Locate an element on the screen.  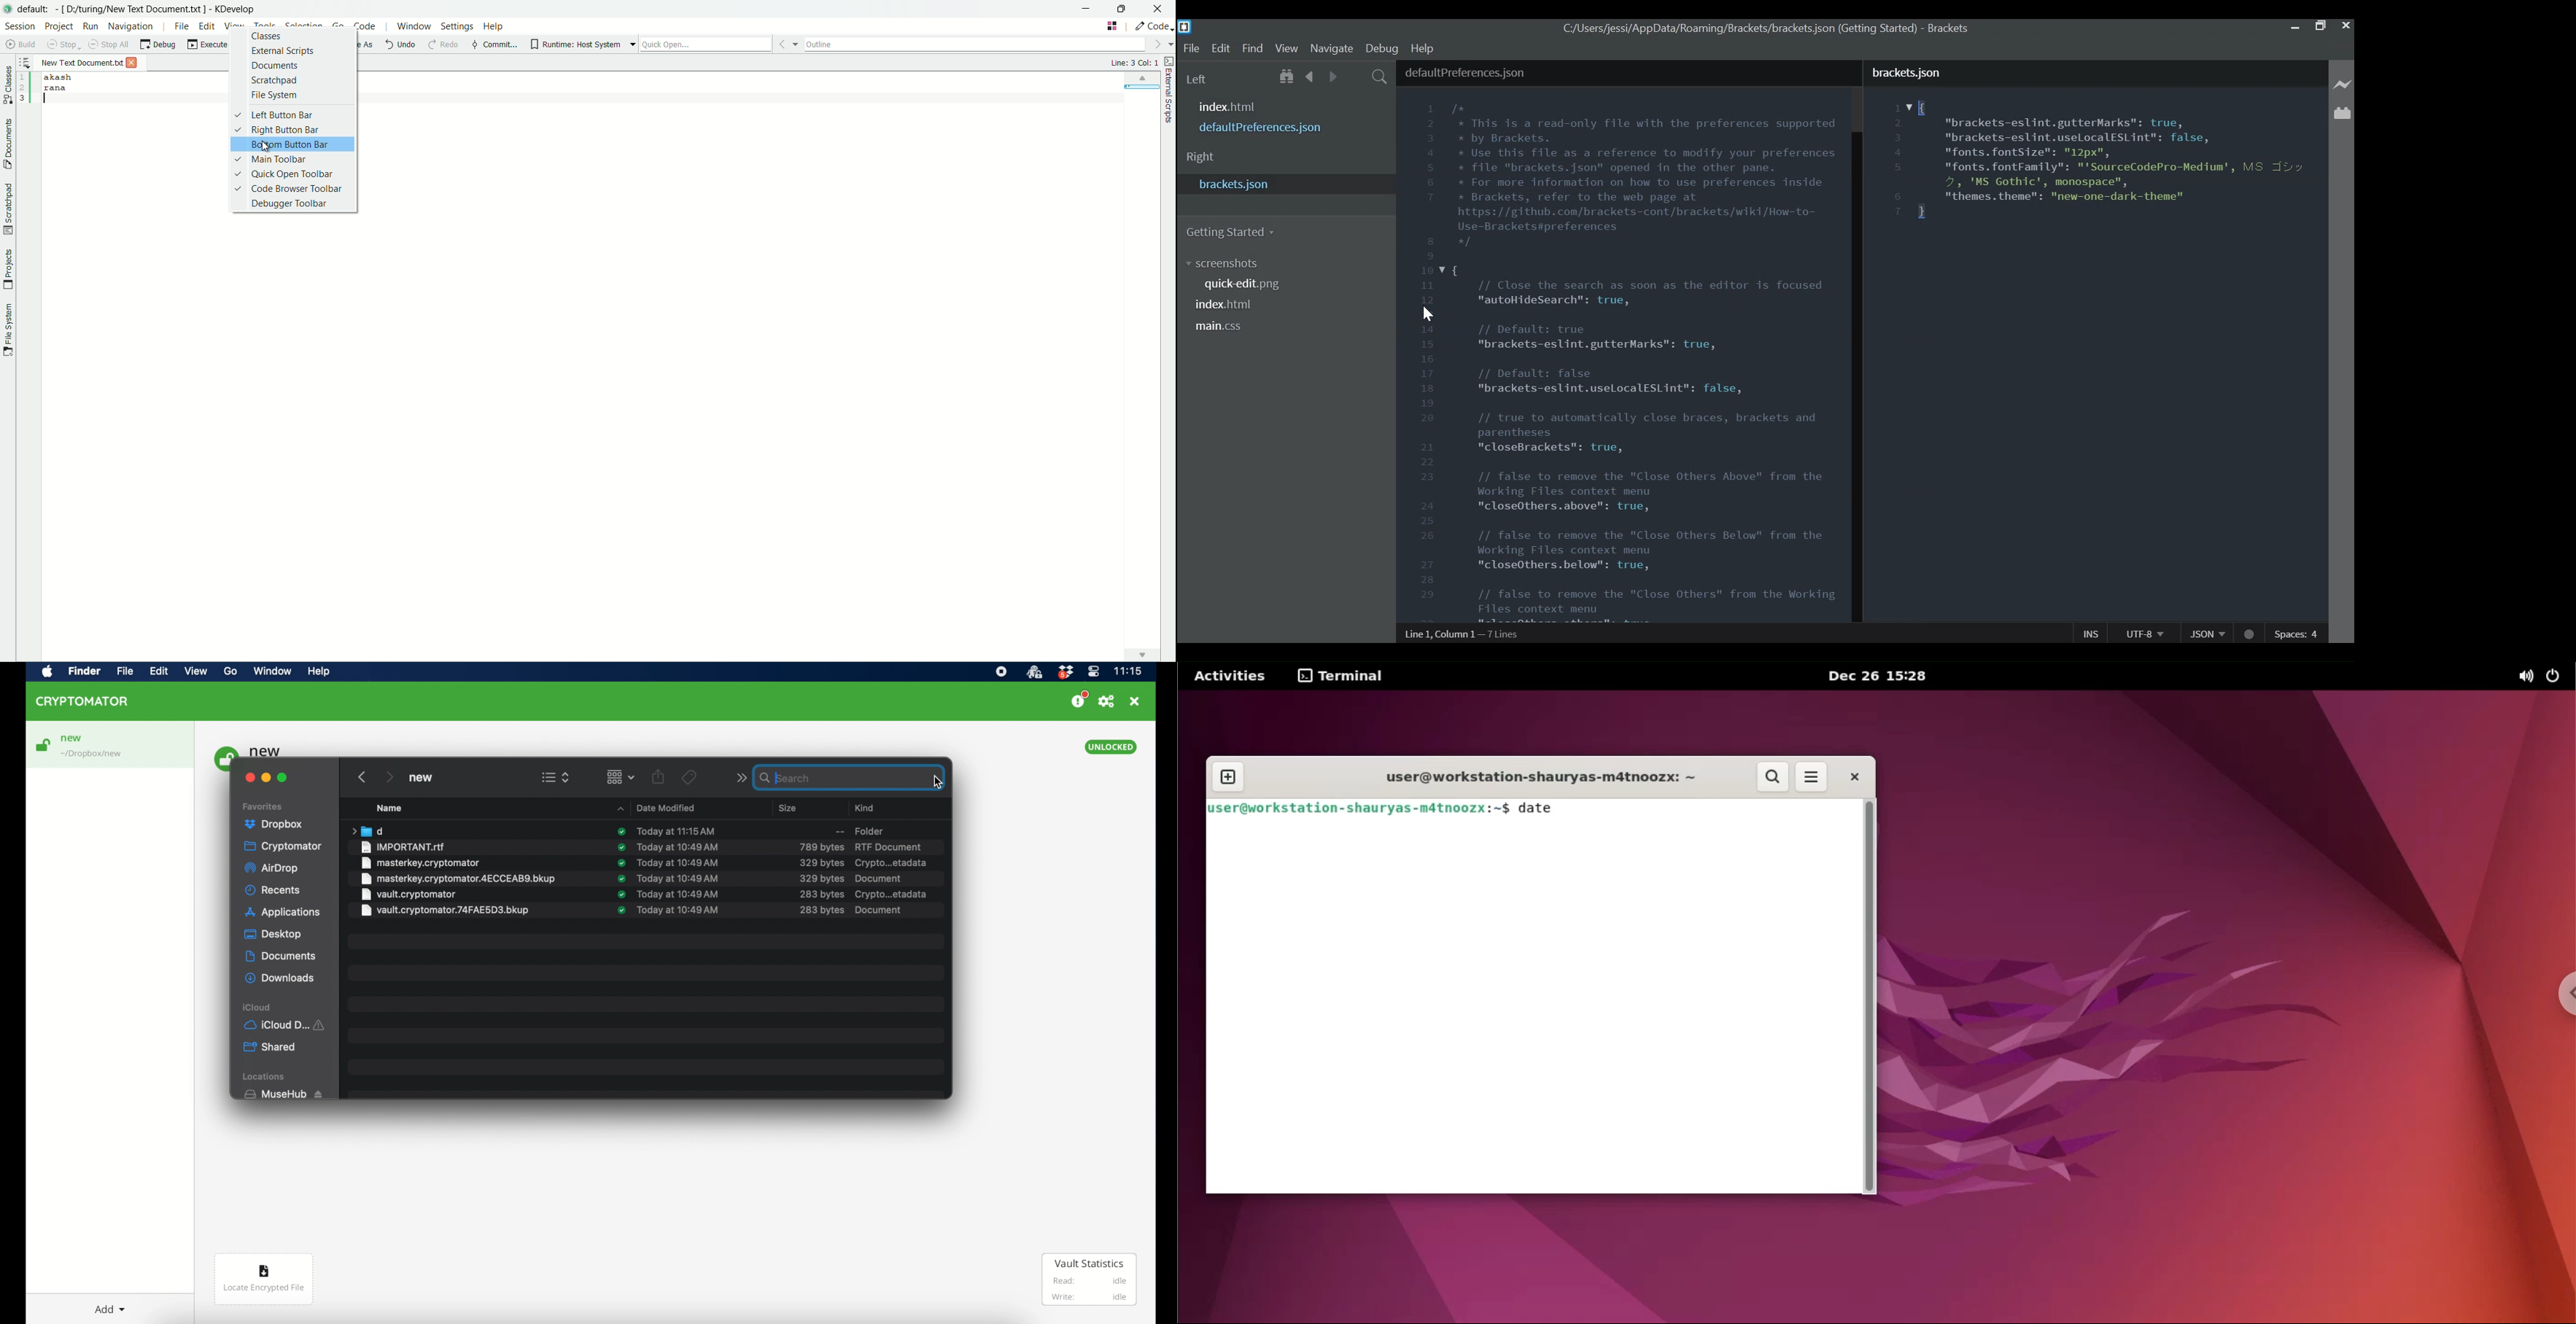
new is located at coordinates (425, 776).